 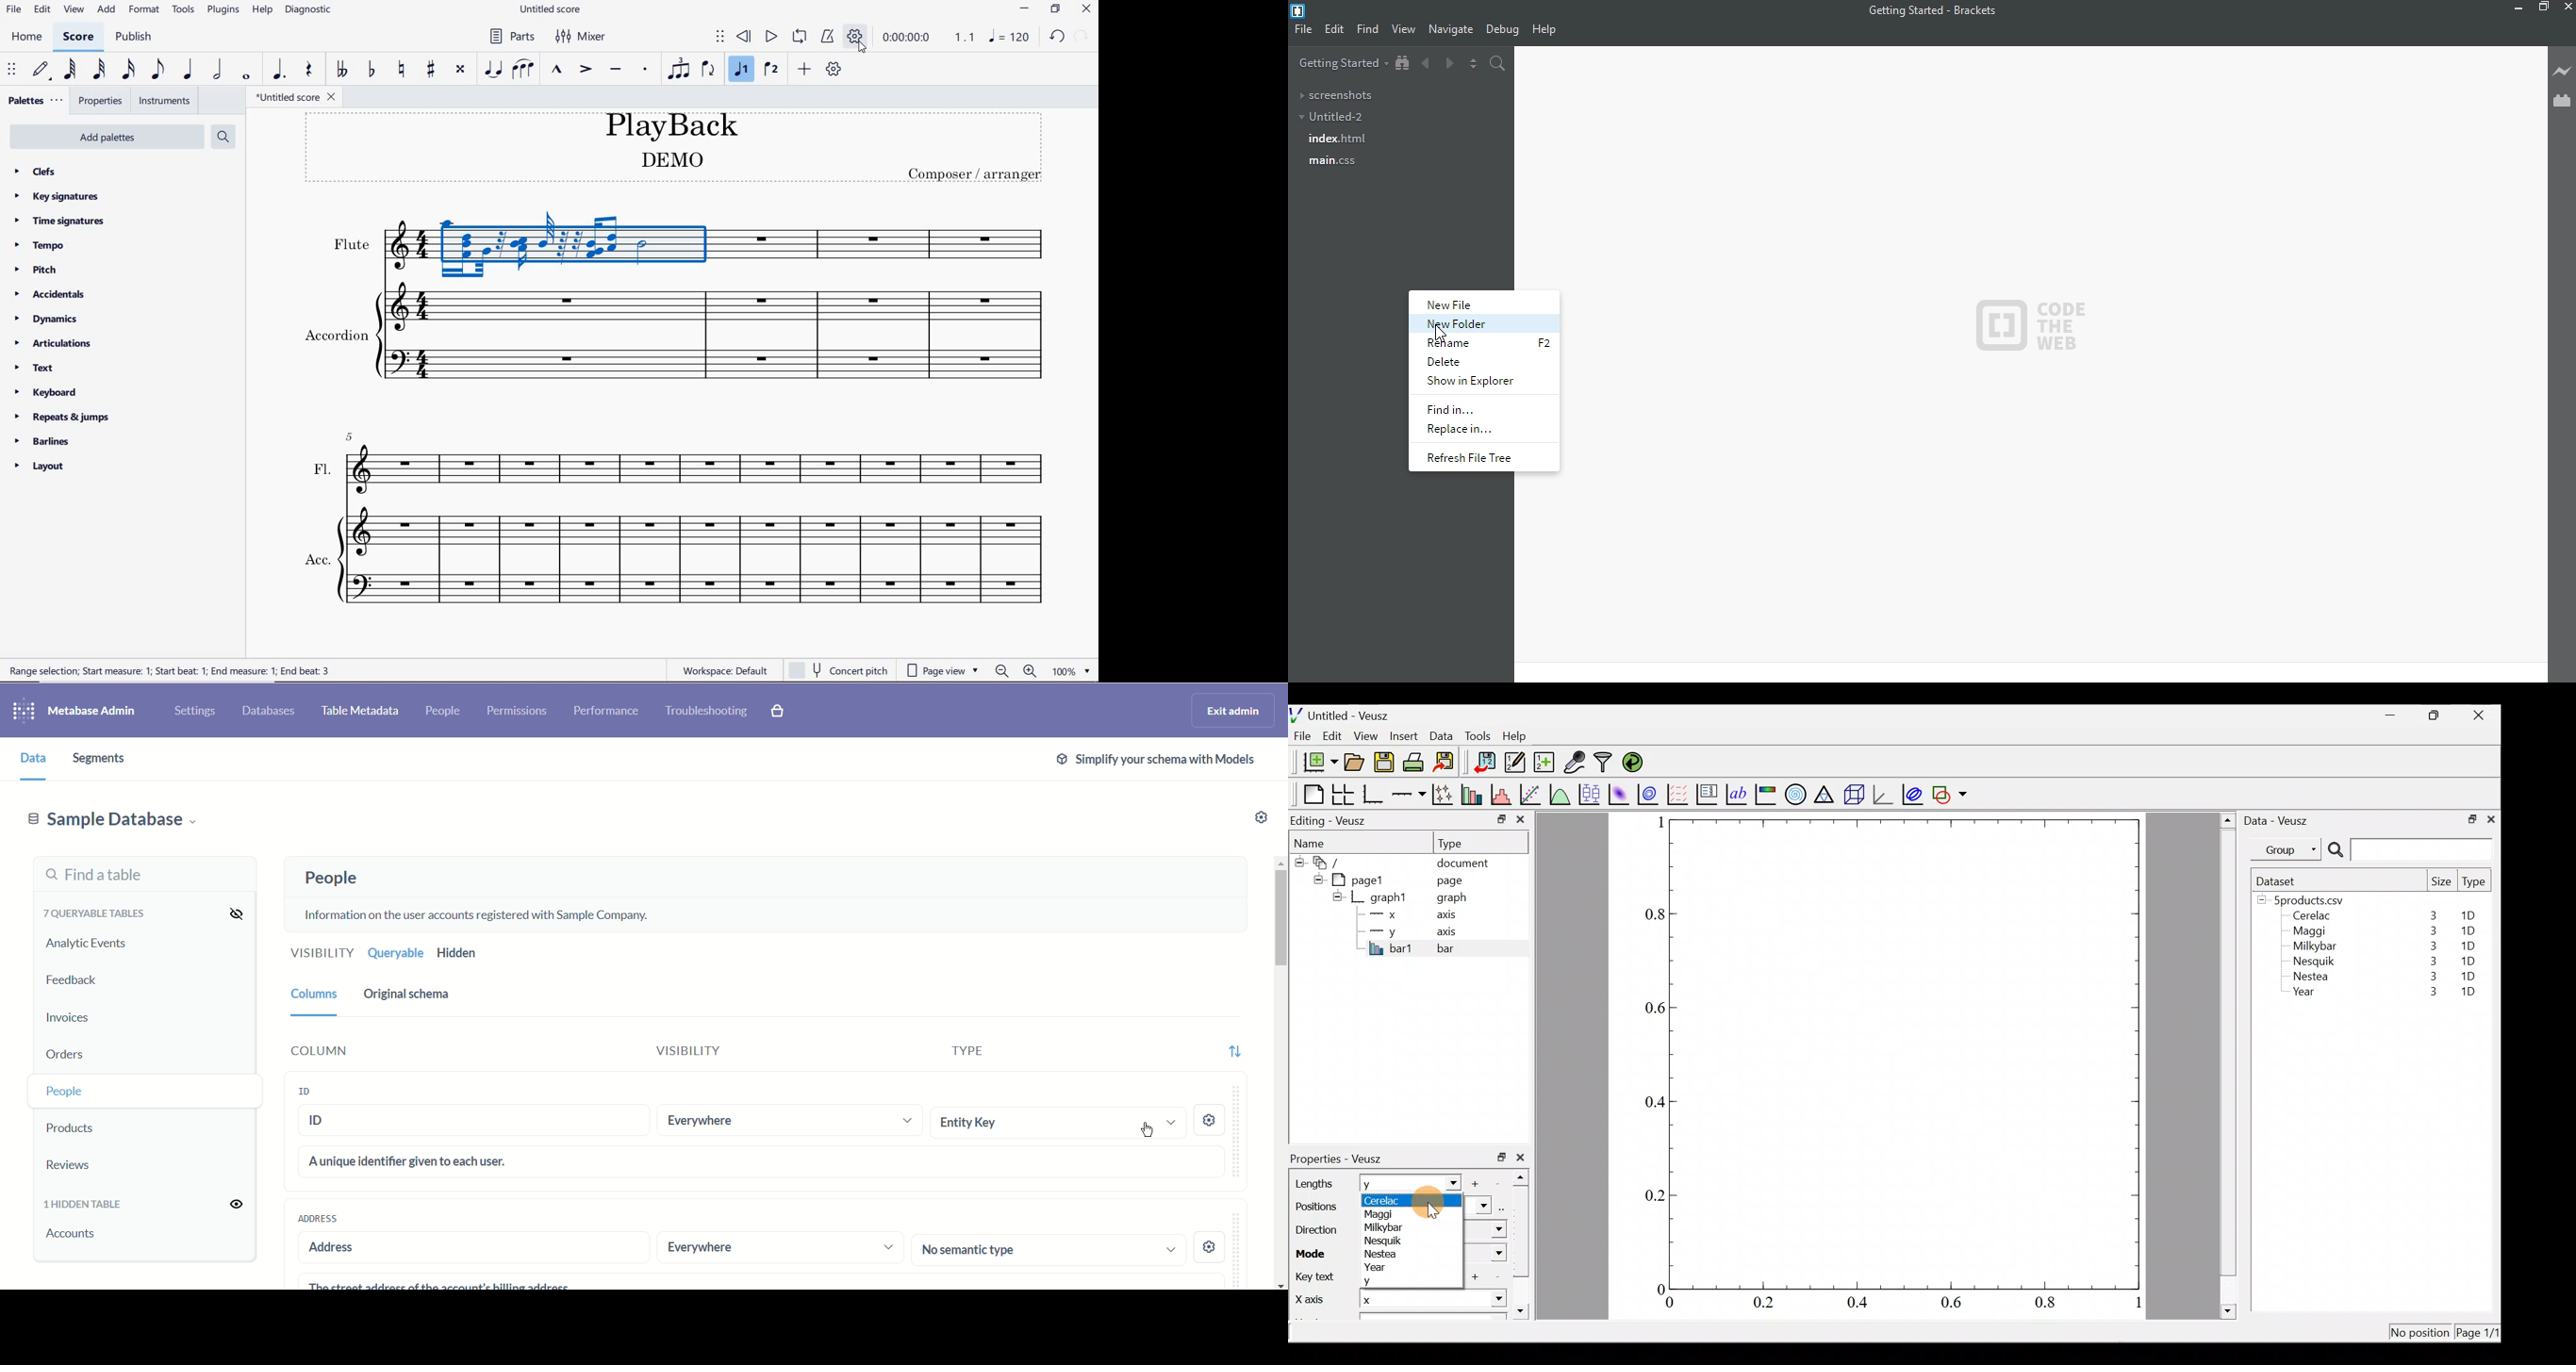 What do you see at coordinates (1453, 31) in the screenshot?
I see `navigate` at bounding box center [1453, 31].